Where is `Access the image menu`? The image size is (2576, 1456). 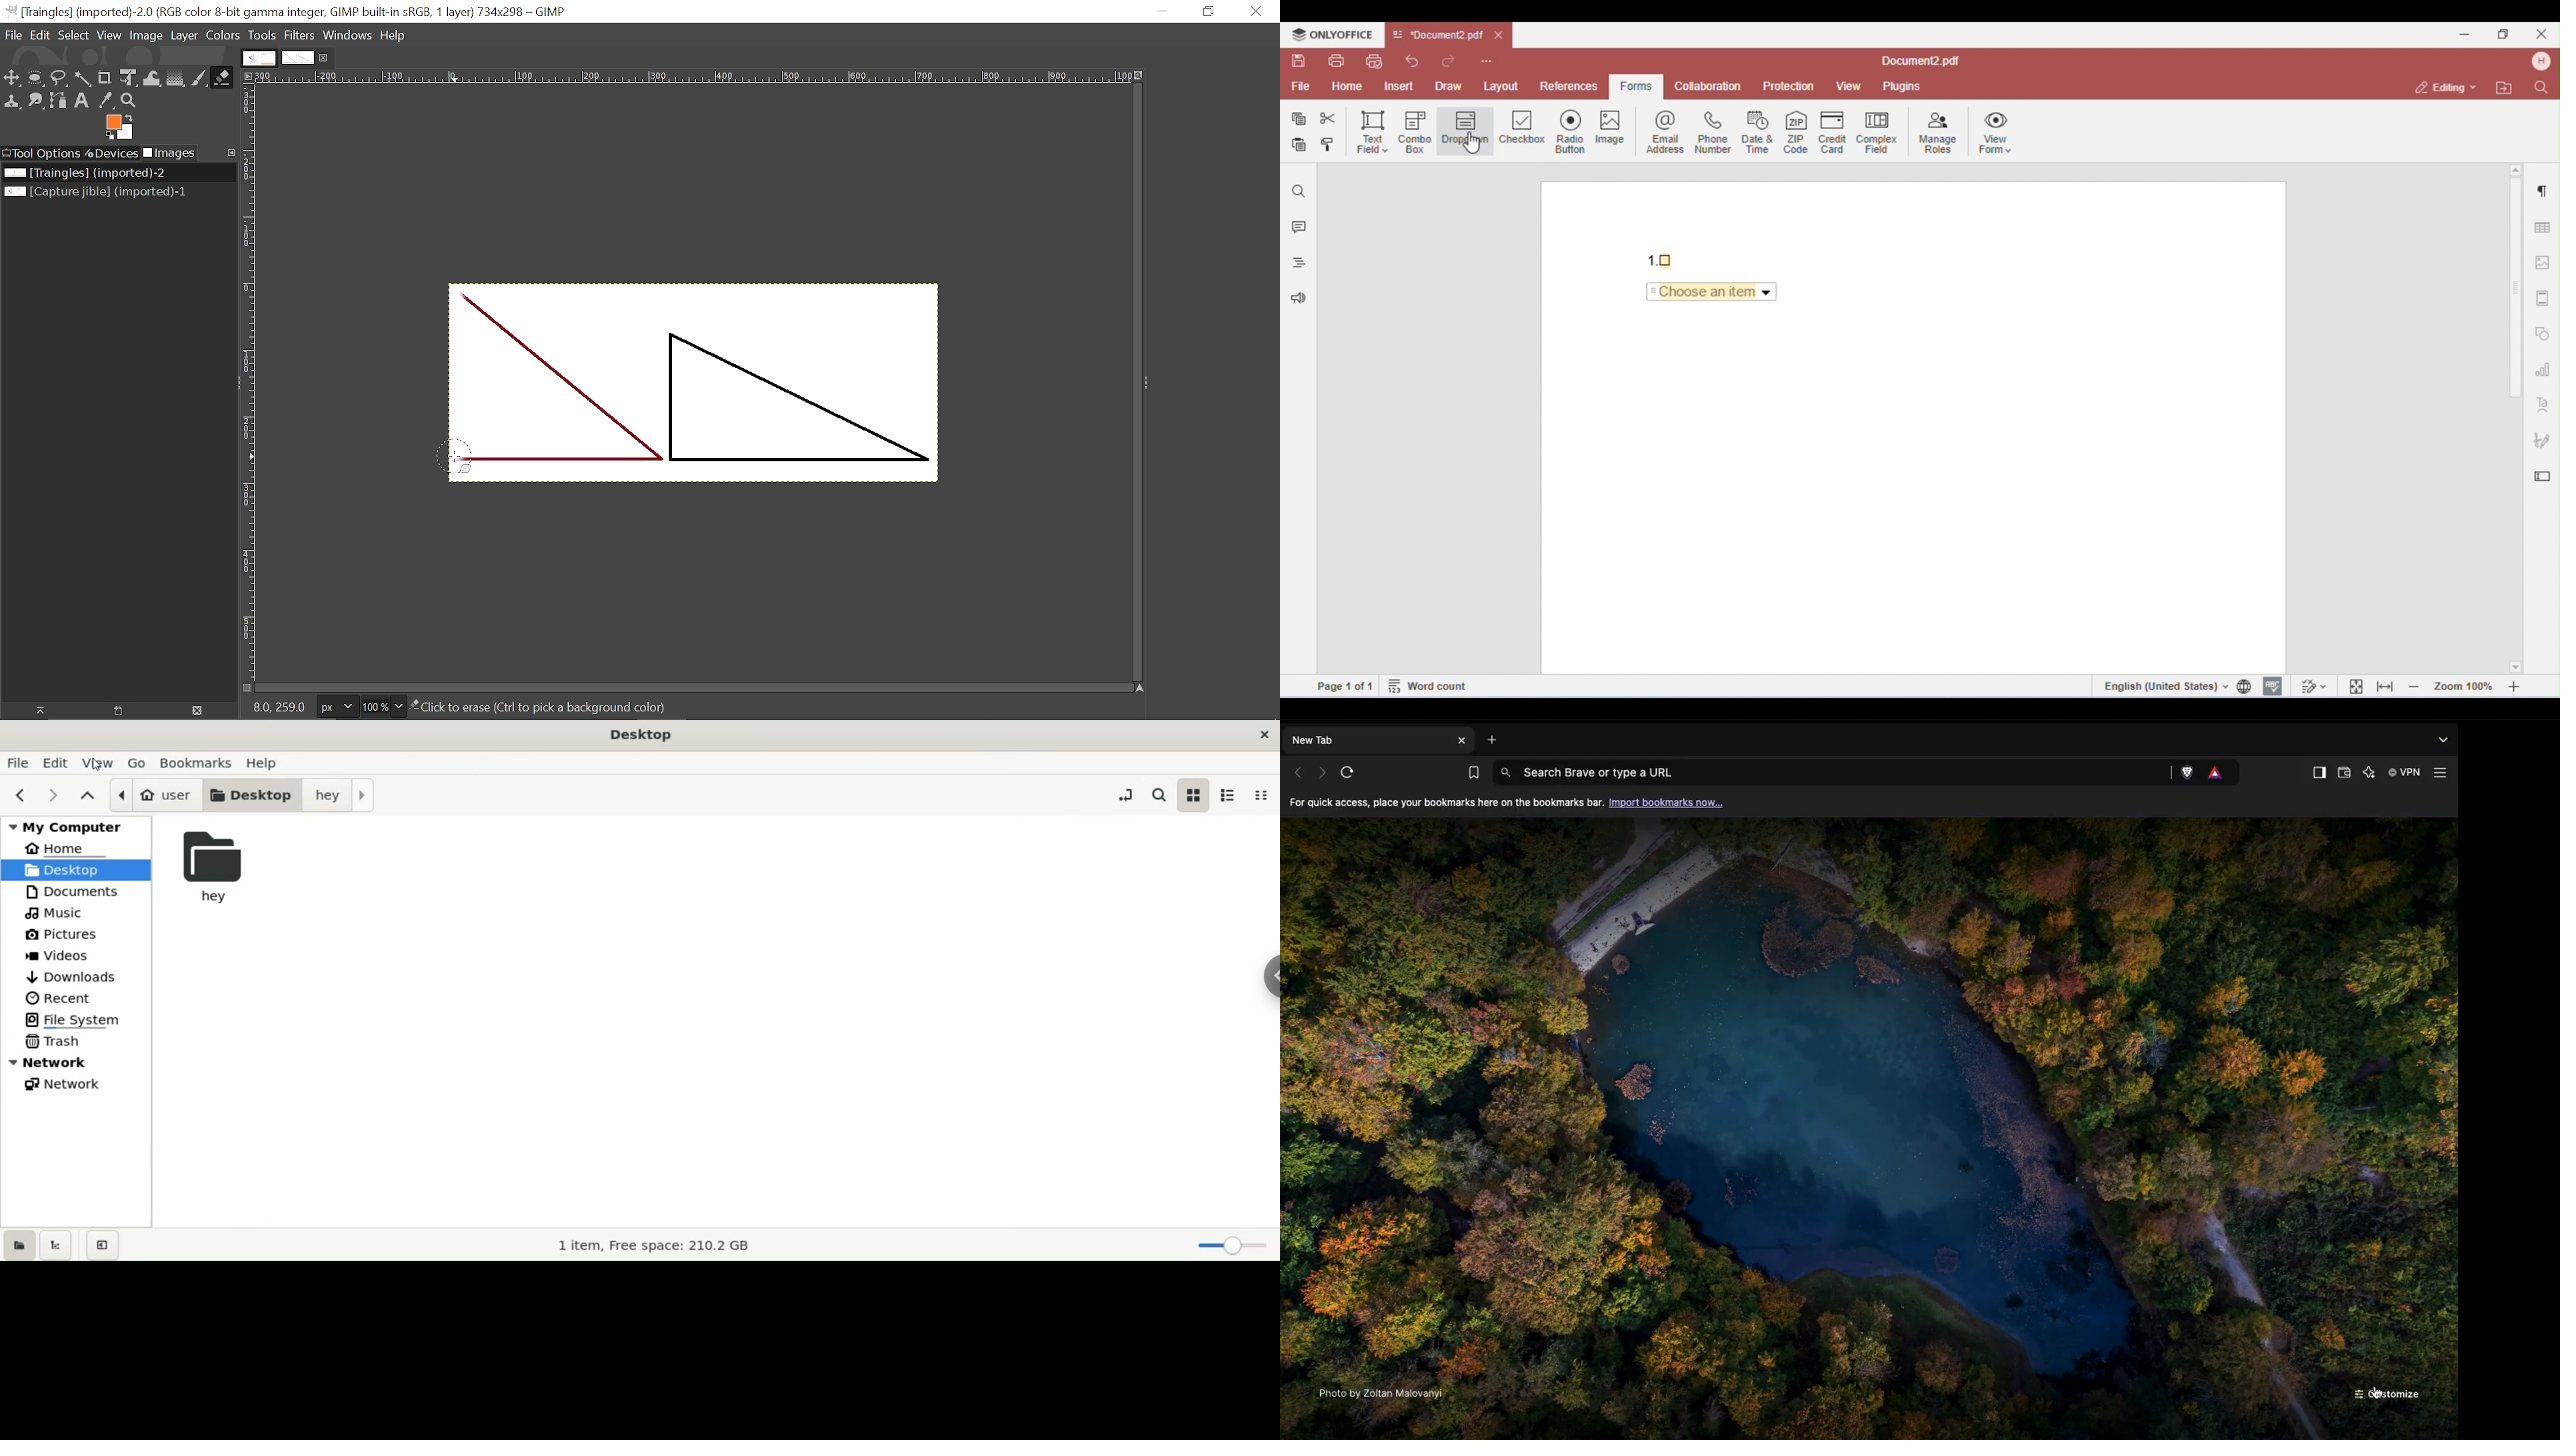
Access the image menu is located at coordinates (247, 75).